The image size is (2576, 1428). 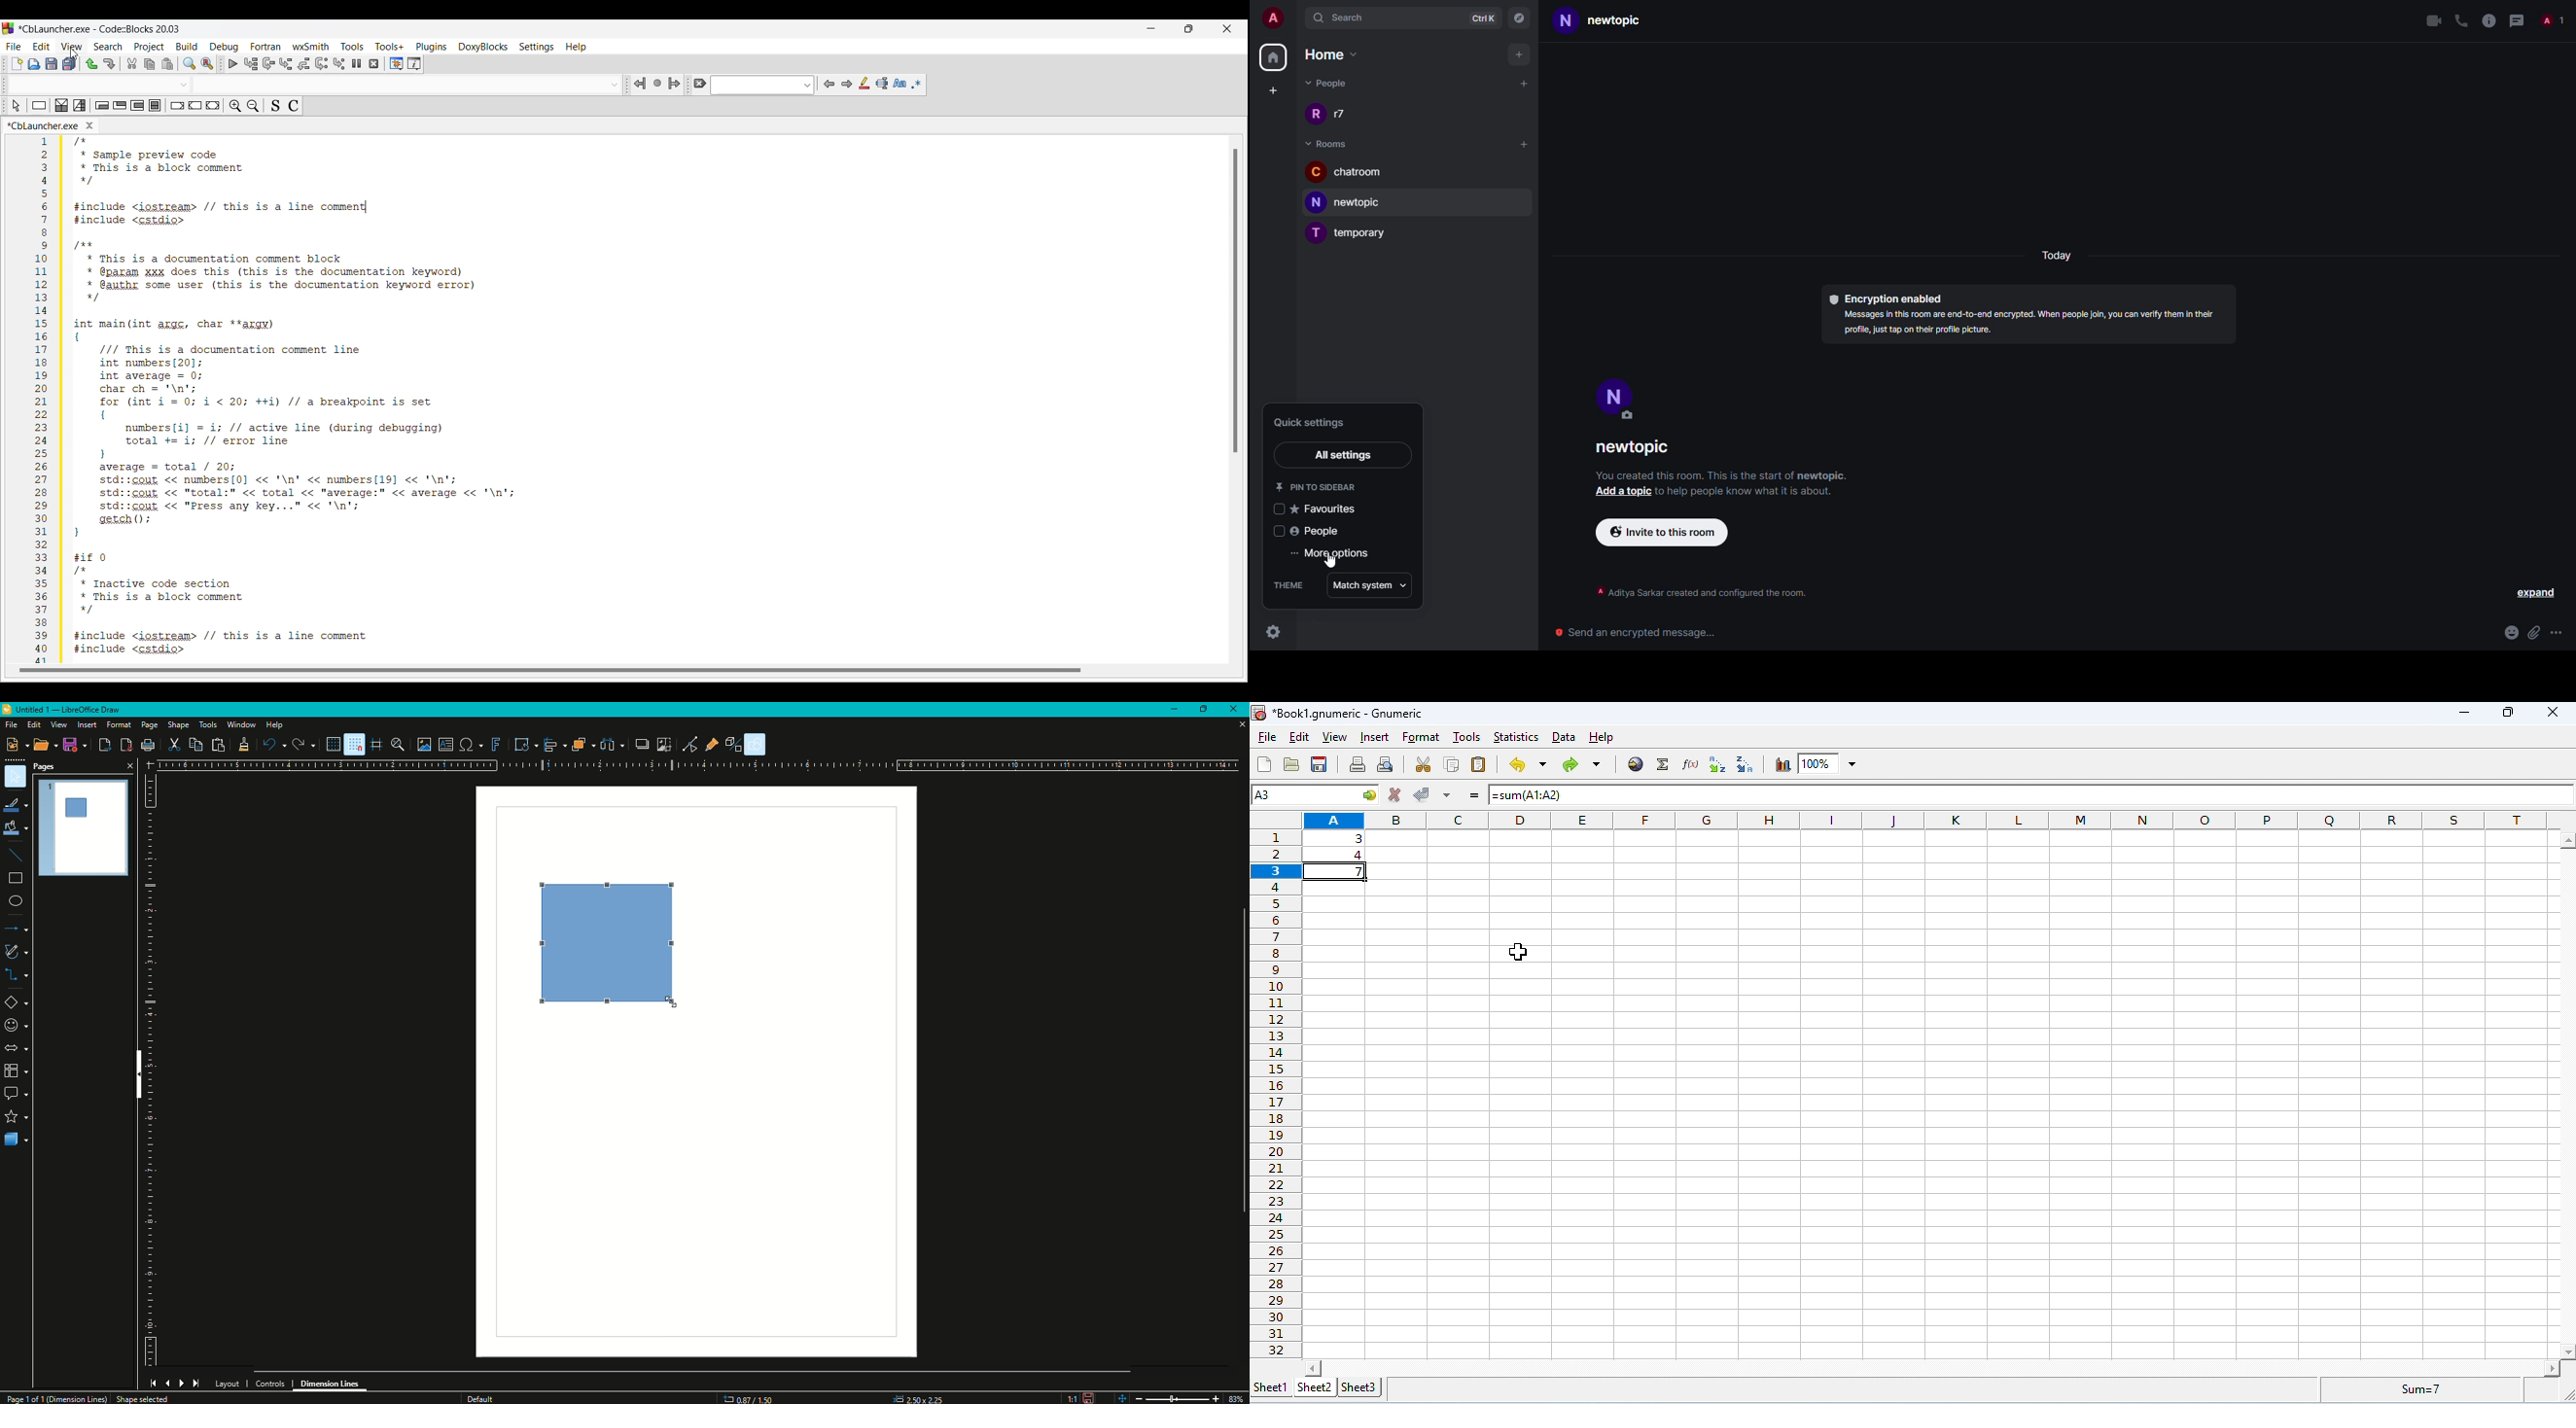 I want to click on Lines, so click(x=16, y=855).